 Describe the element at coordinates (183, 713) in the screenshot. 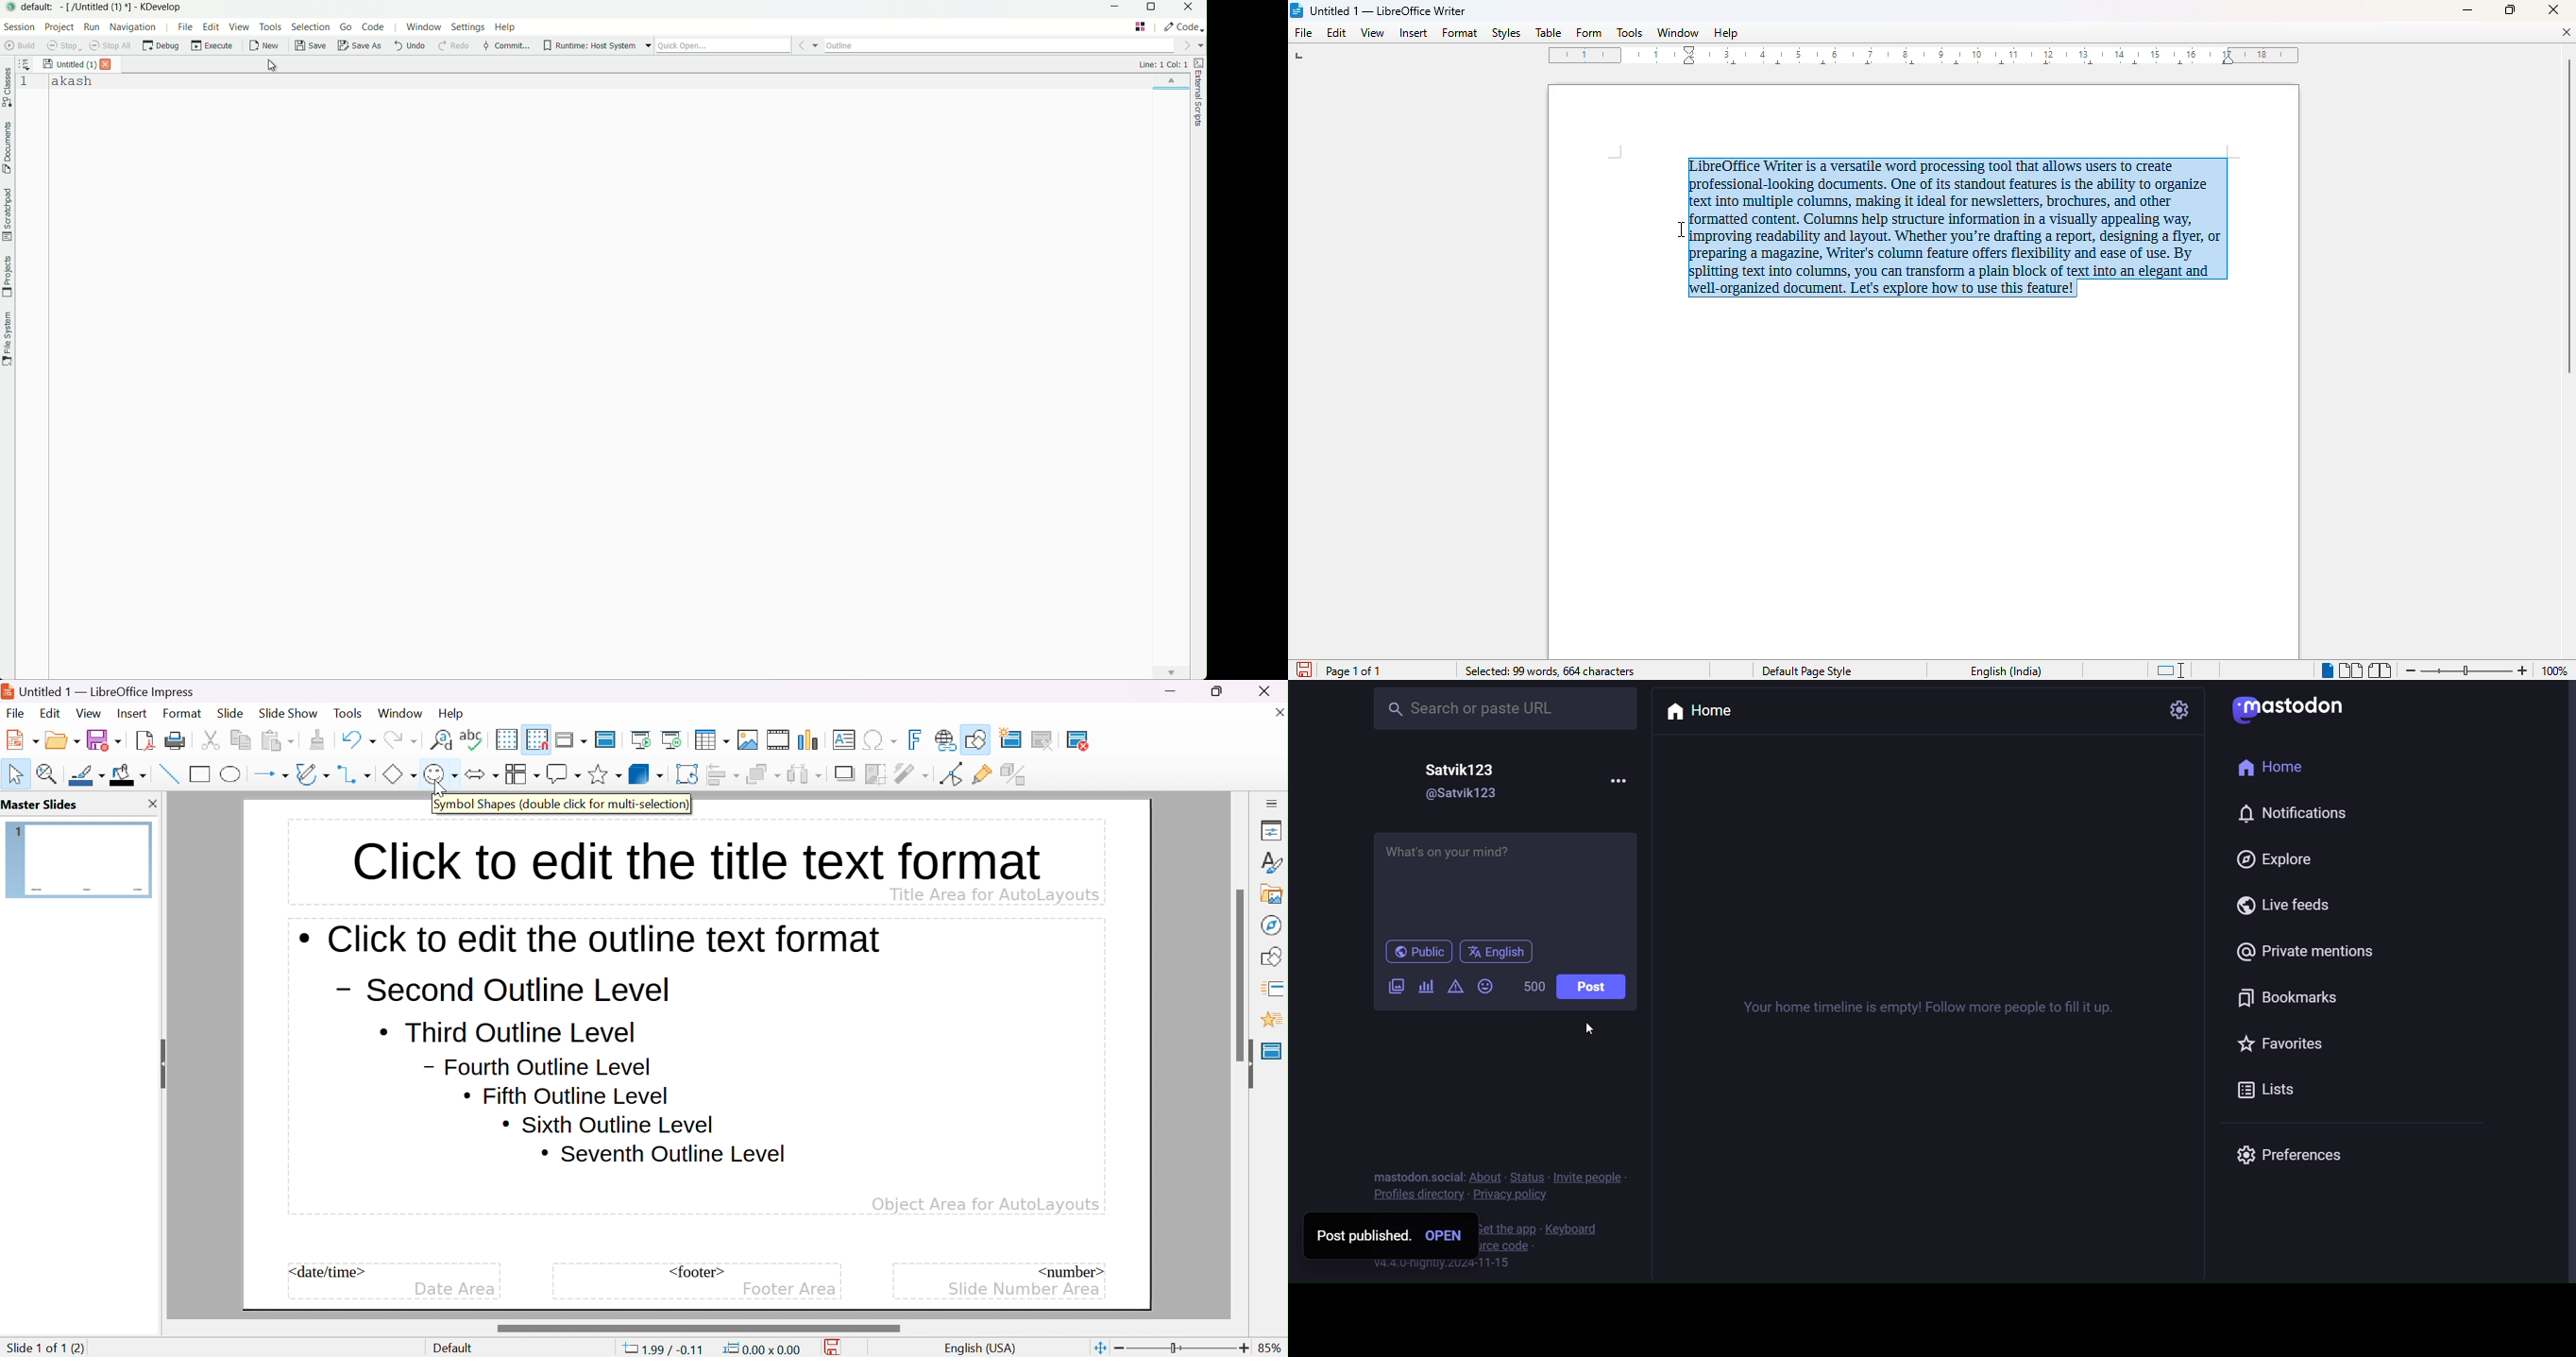

I see `format` at that location.